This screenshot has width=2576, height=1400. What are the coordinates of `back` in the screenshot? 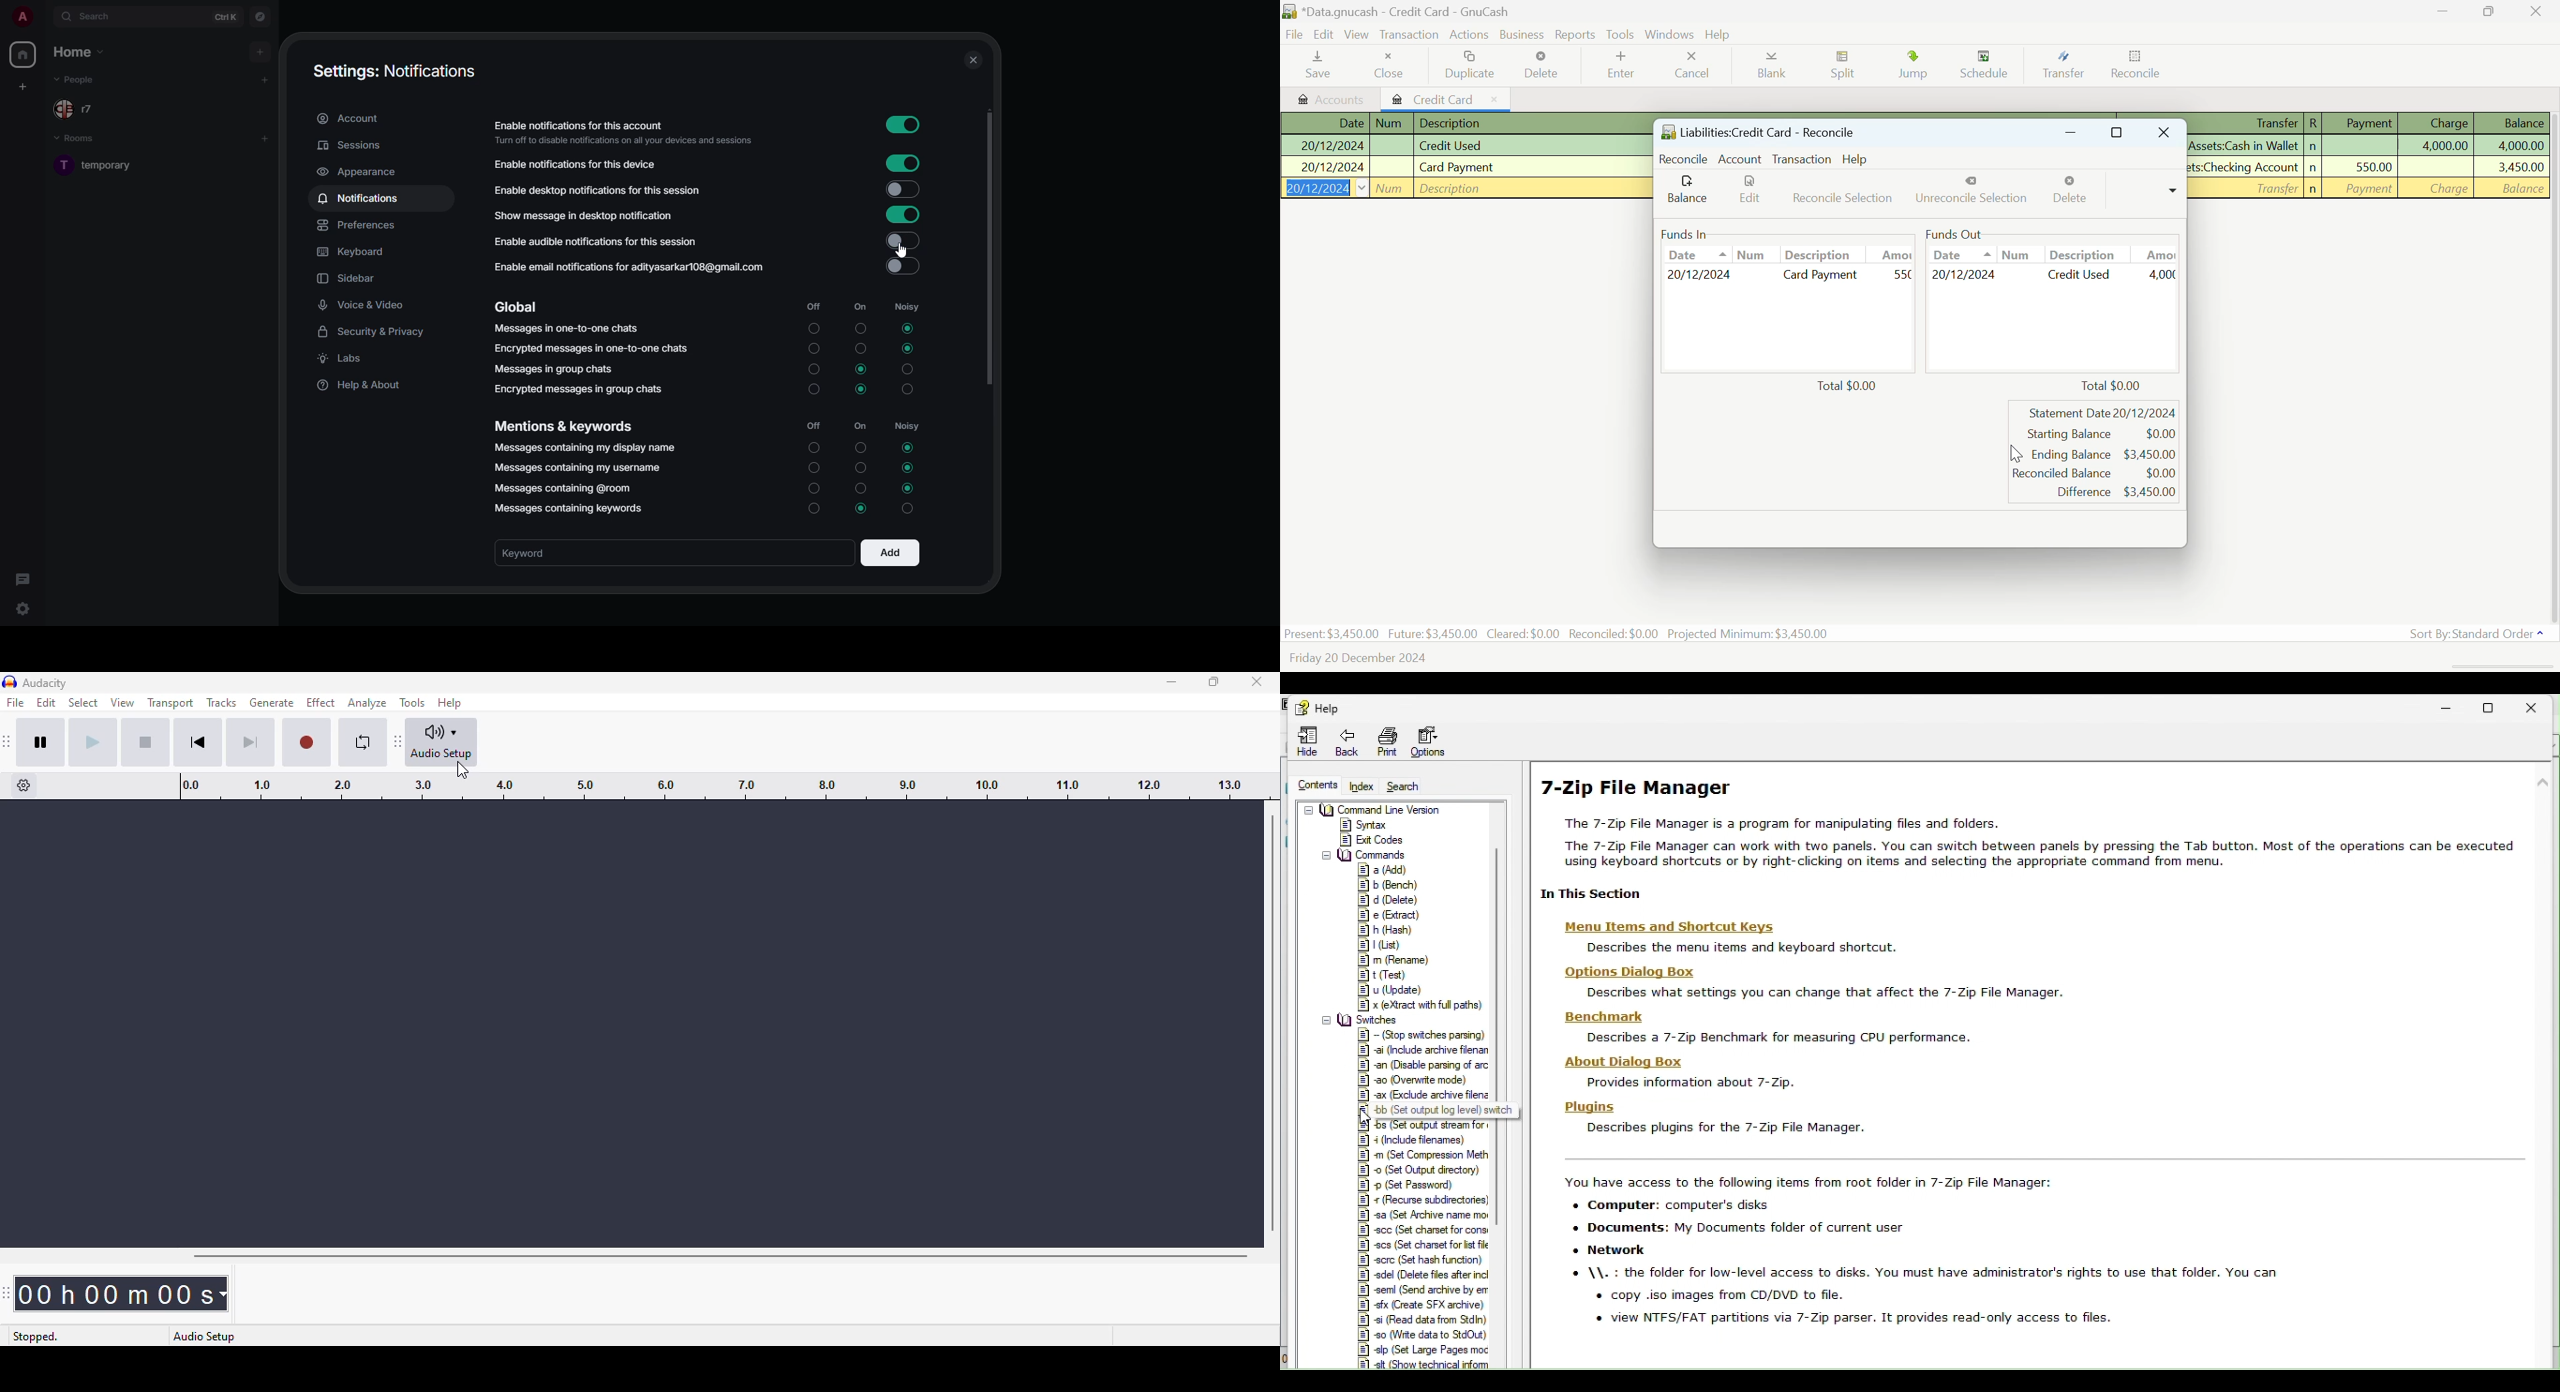 It's located at (1345, 741).